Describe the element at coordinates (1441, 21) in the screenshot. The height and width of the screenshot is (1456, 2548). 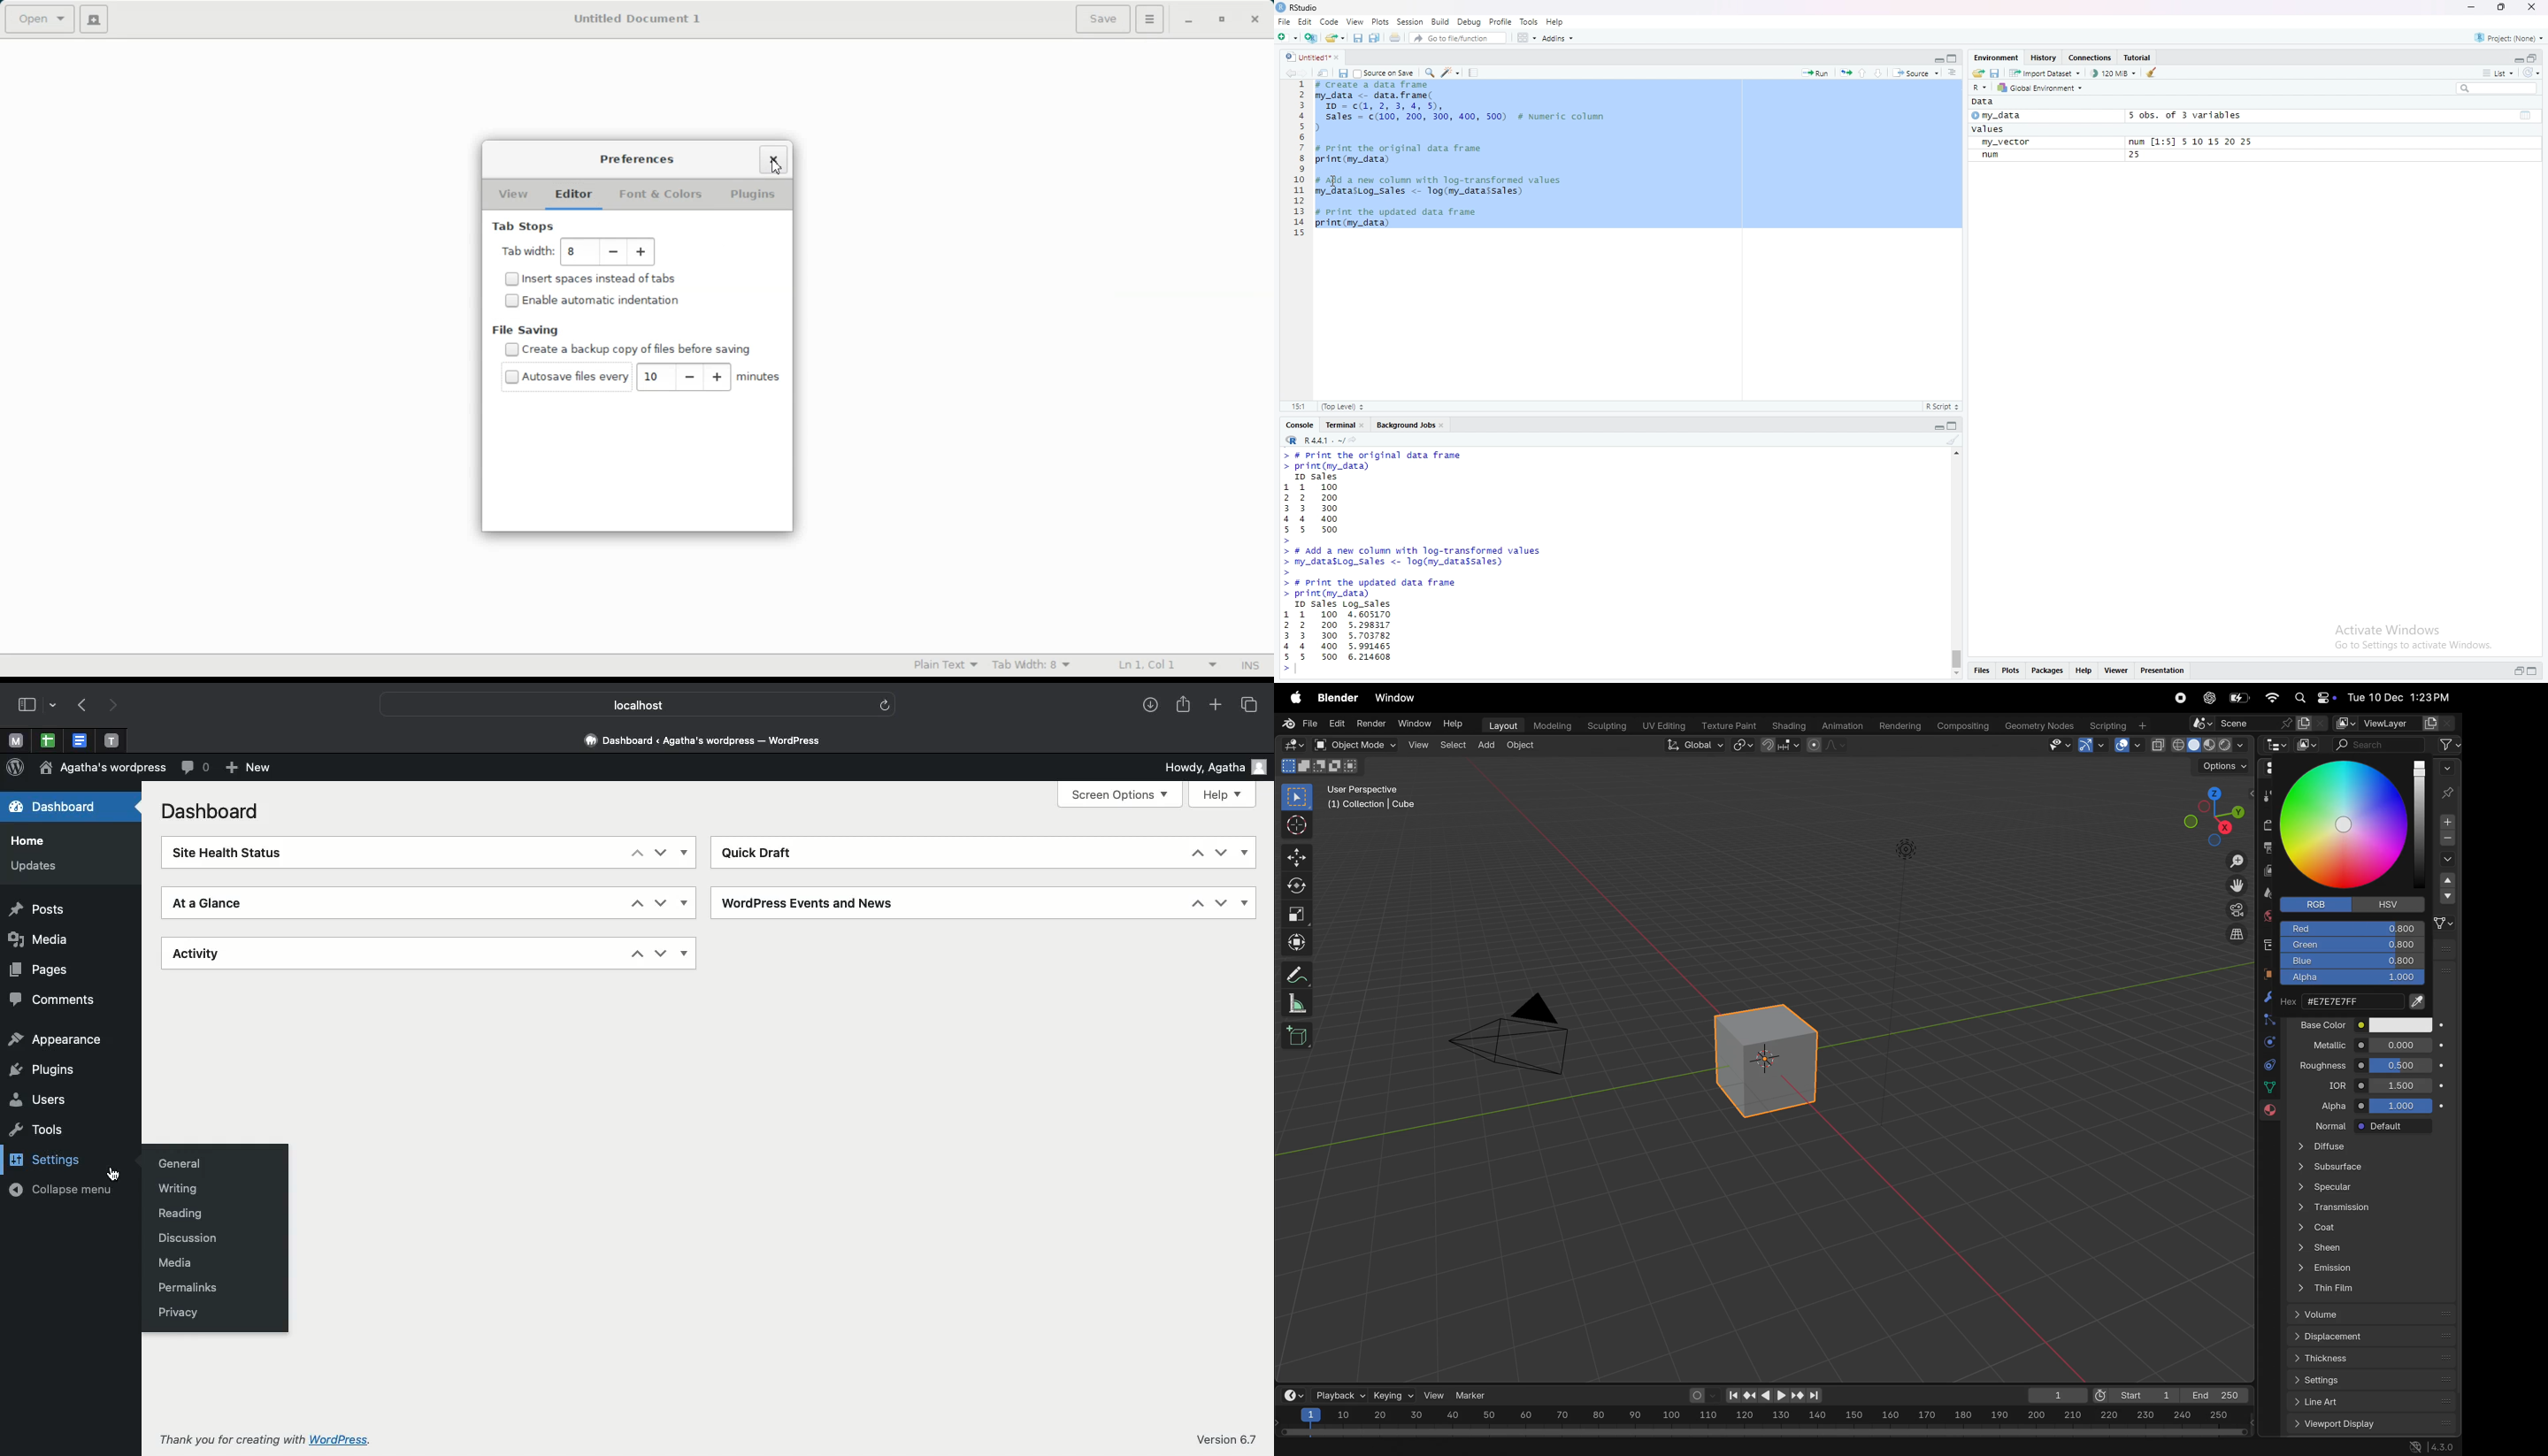
I see `Build` at that location.